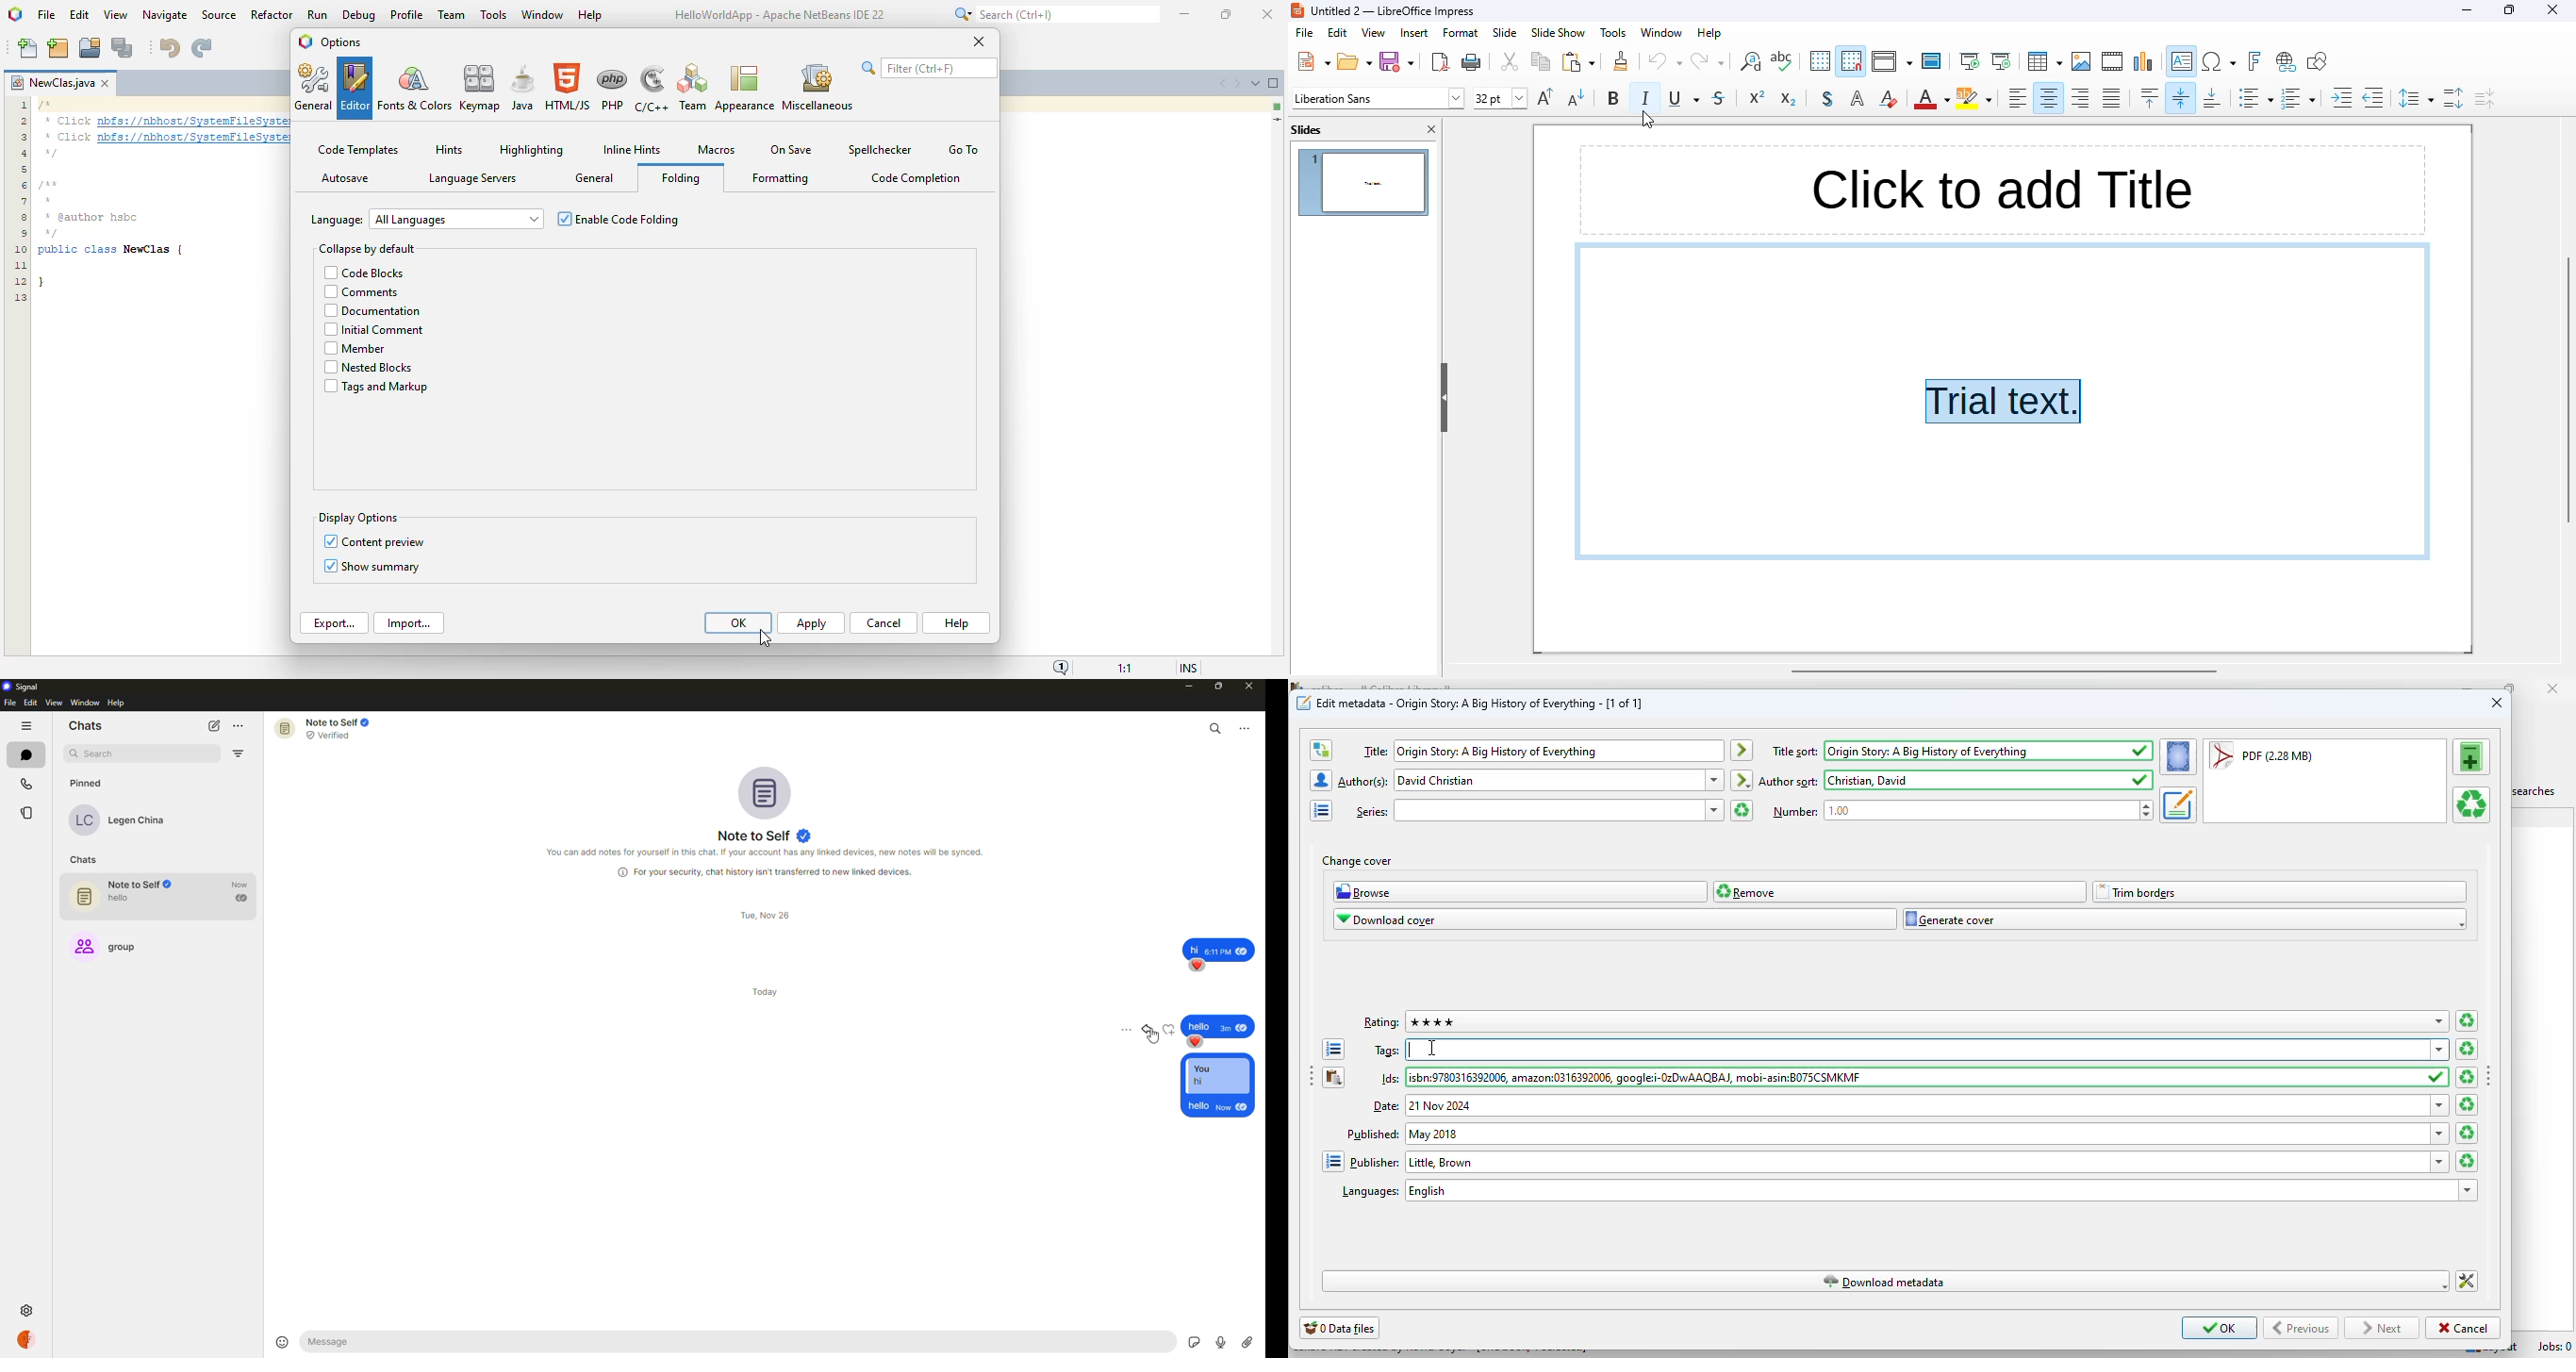  Describe the element at coordinates (2468, 1133) in the screenshot. I see `clear date` at that location.